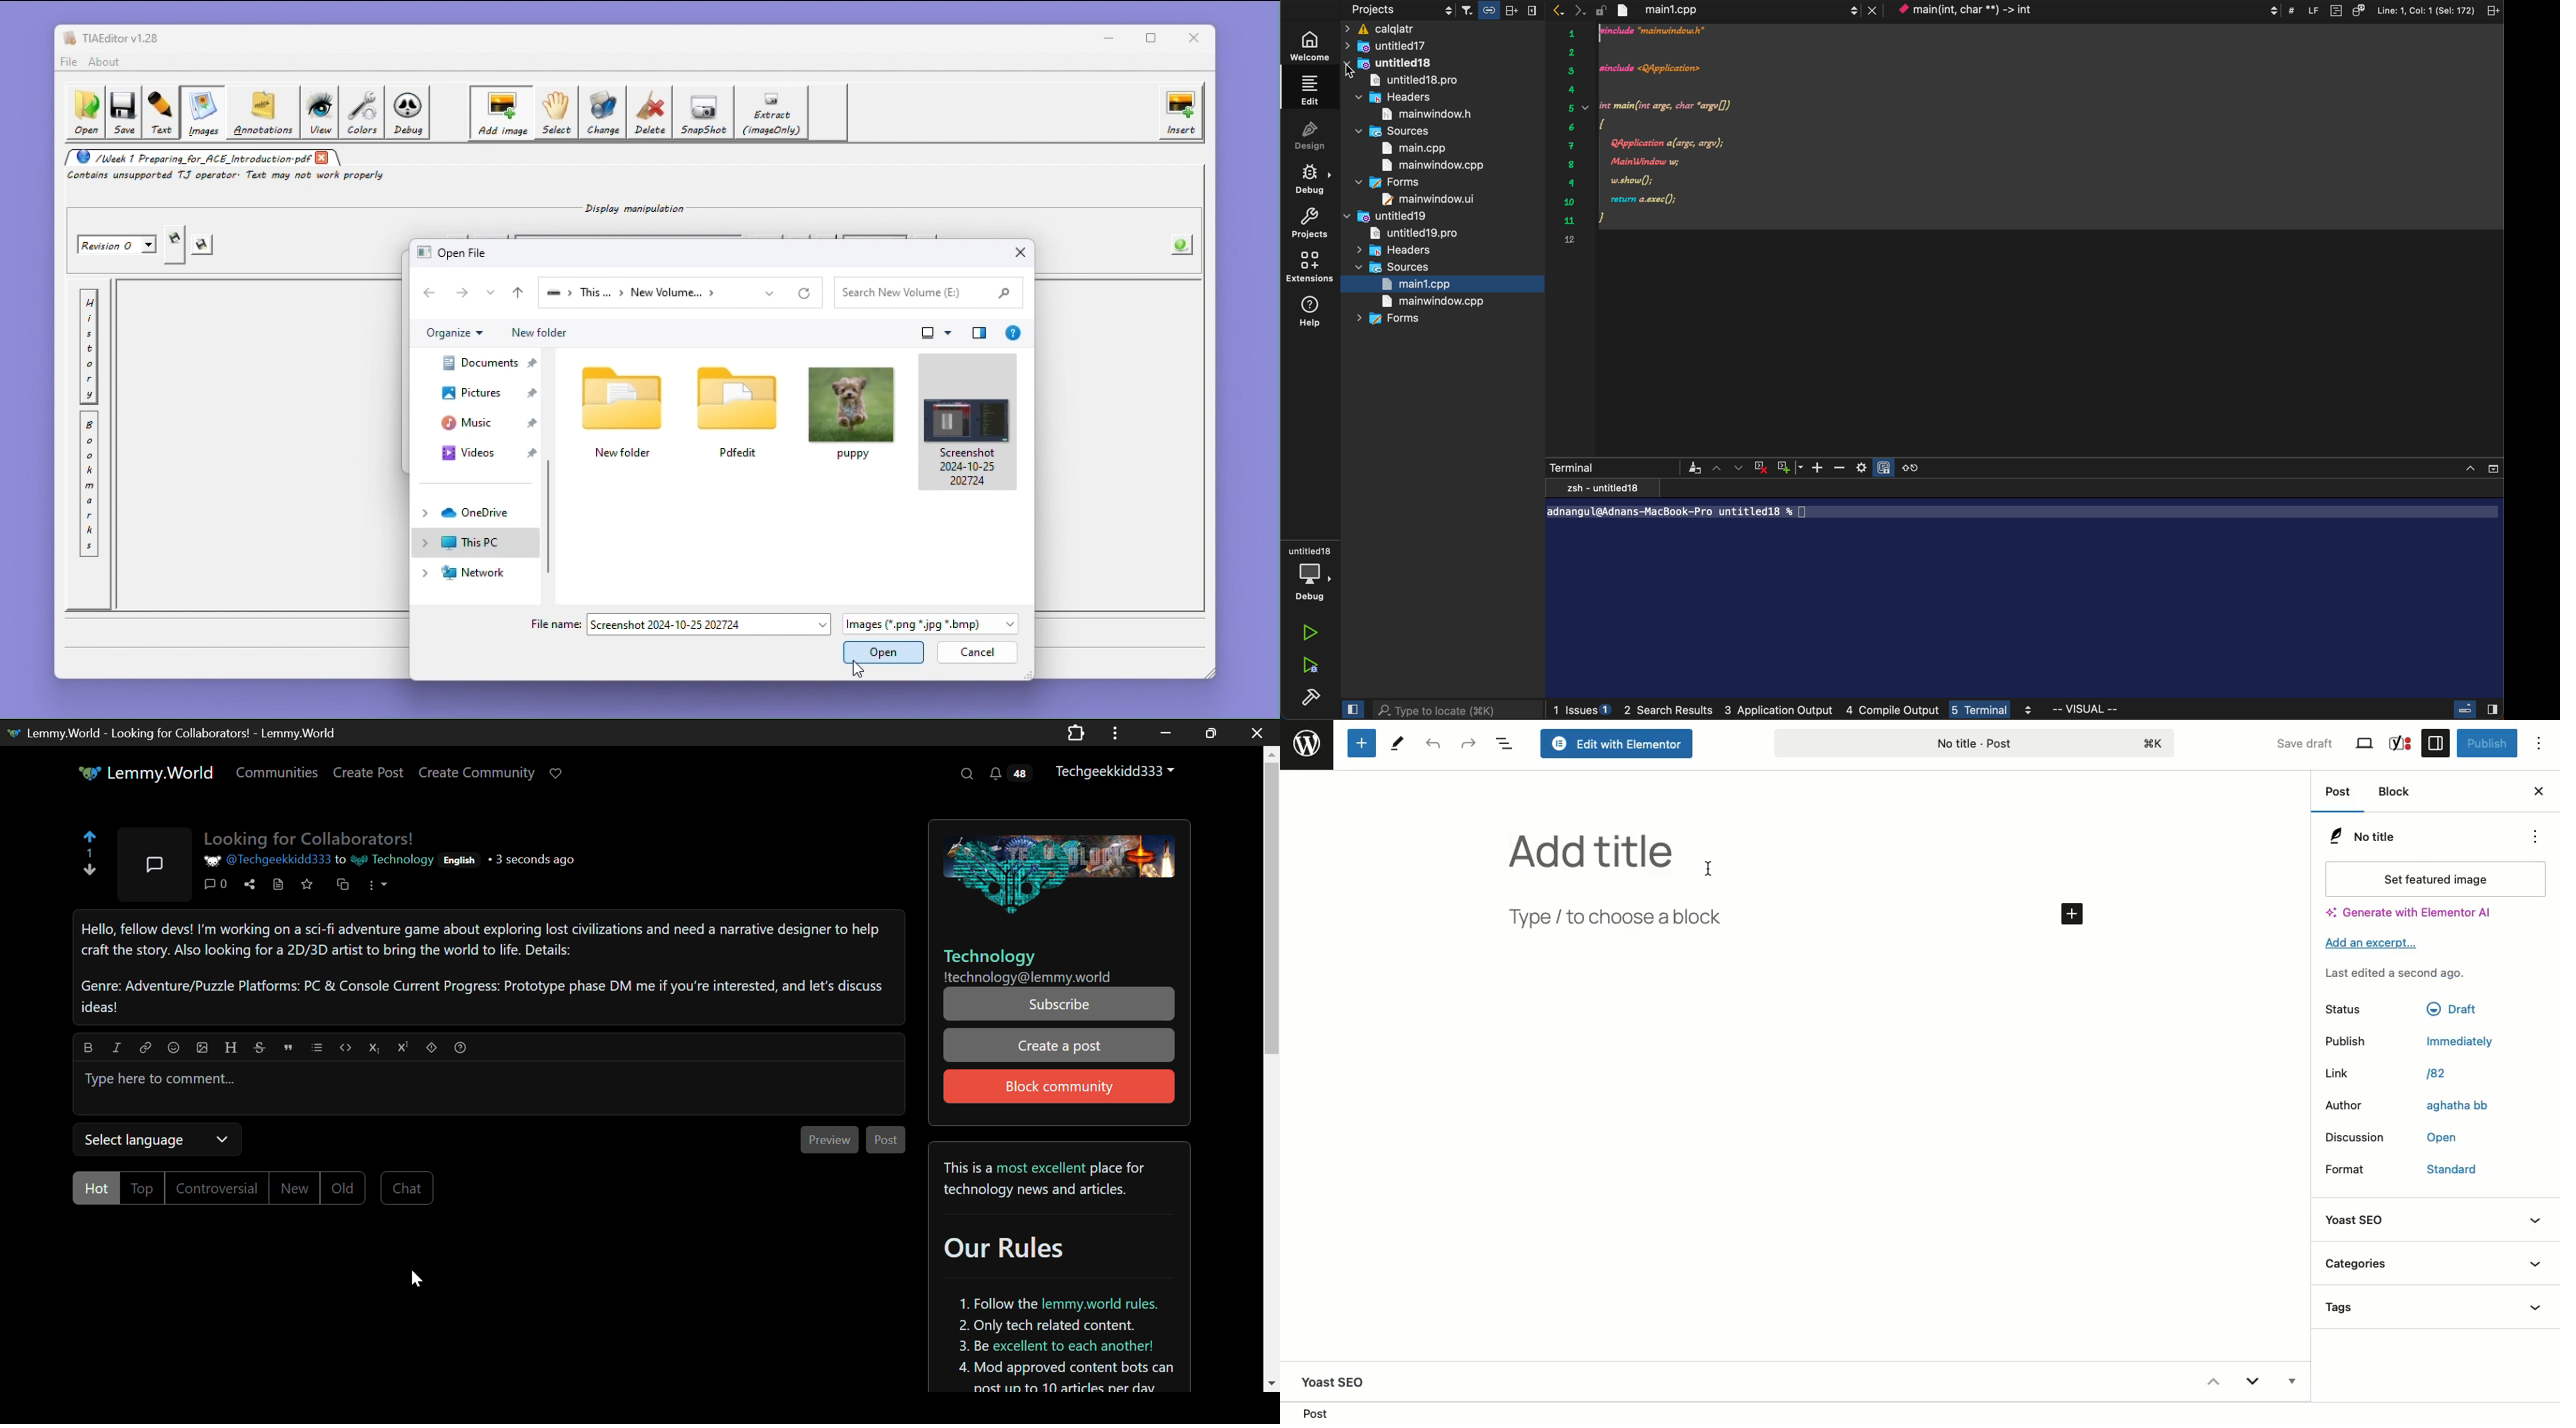  I want to click on debug, so click(1312, 180).